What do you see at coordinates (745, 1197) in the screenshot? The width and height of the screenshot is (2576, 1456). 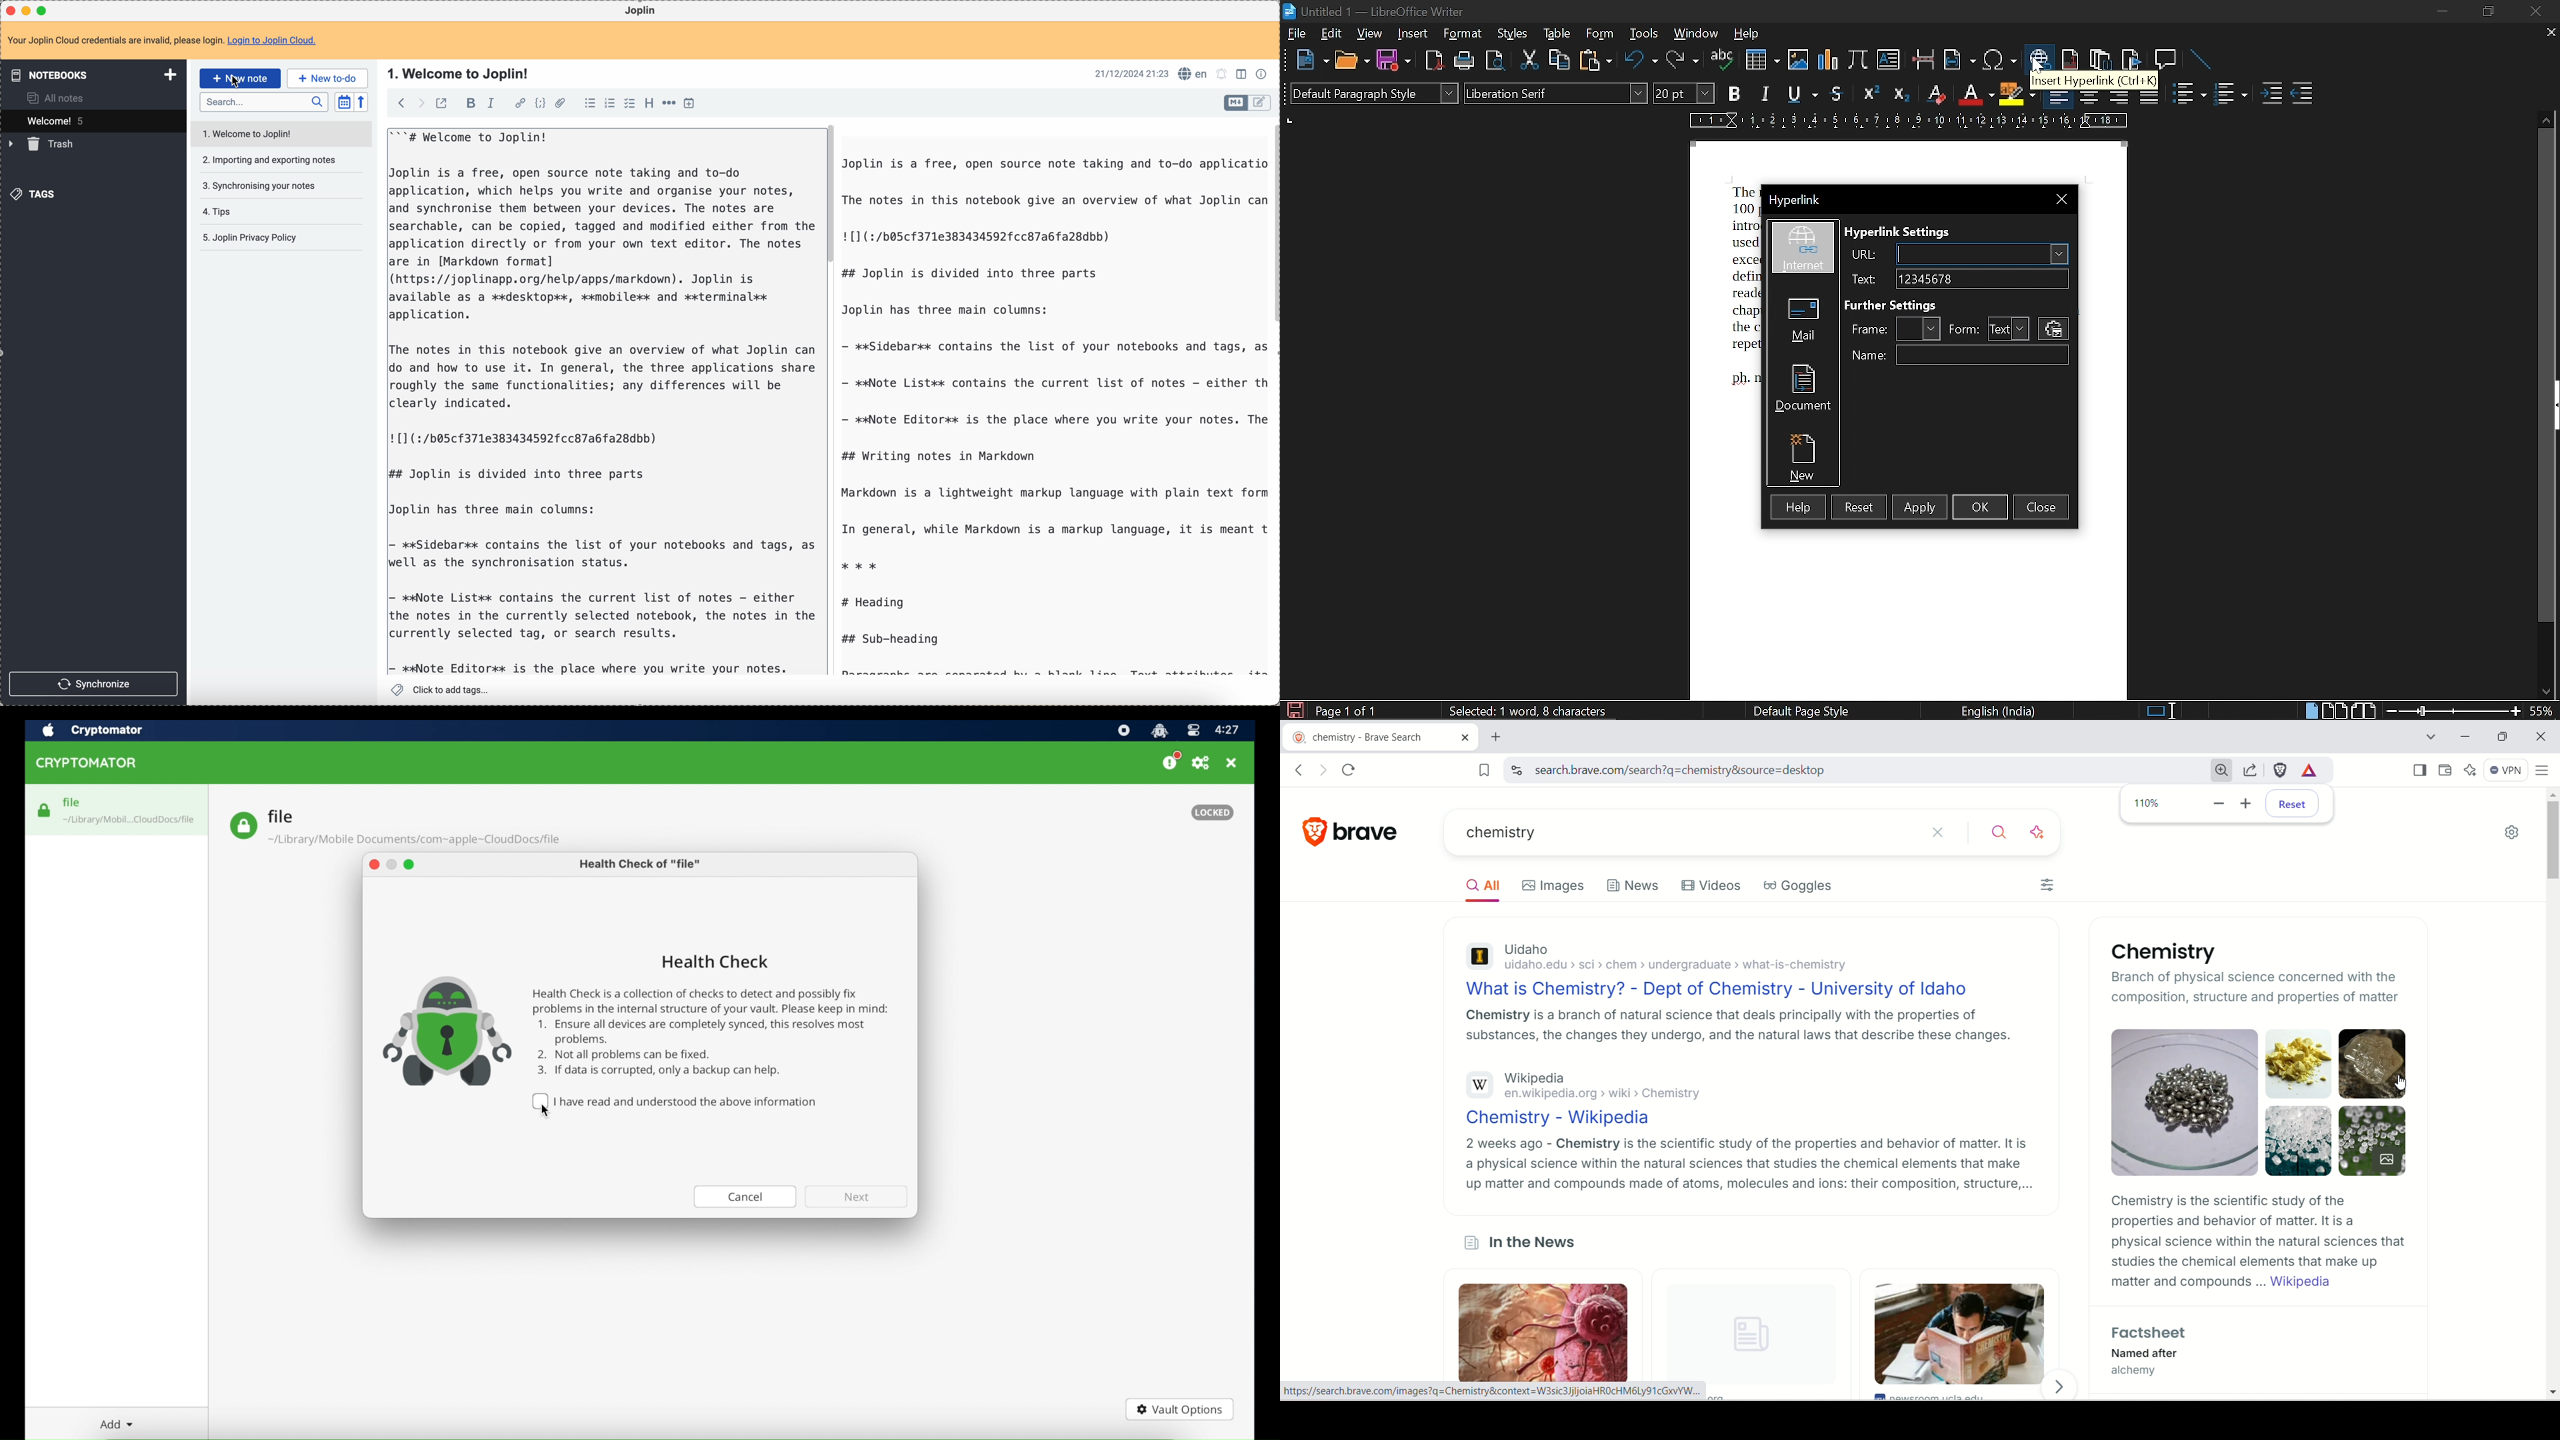 I see `cancel` at bounding box center [745, 1197].